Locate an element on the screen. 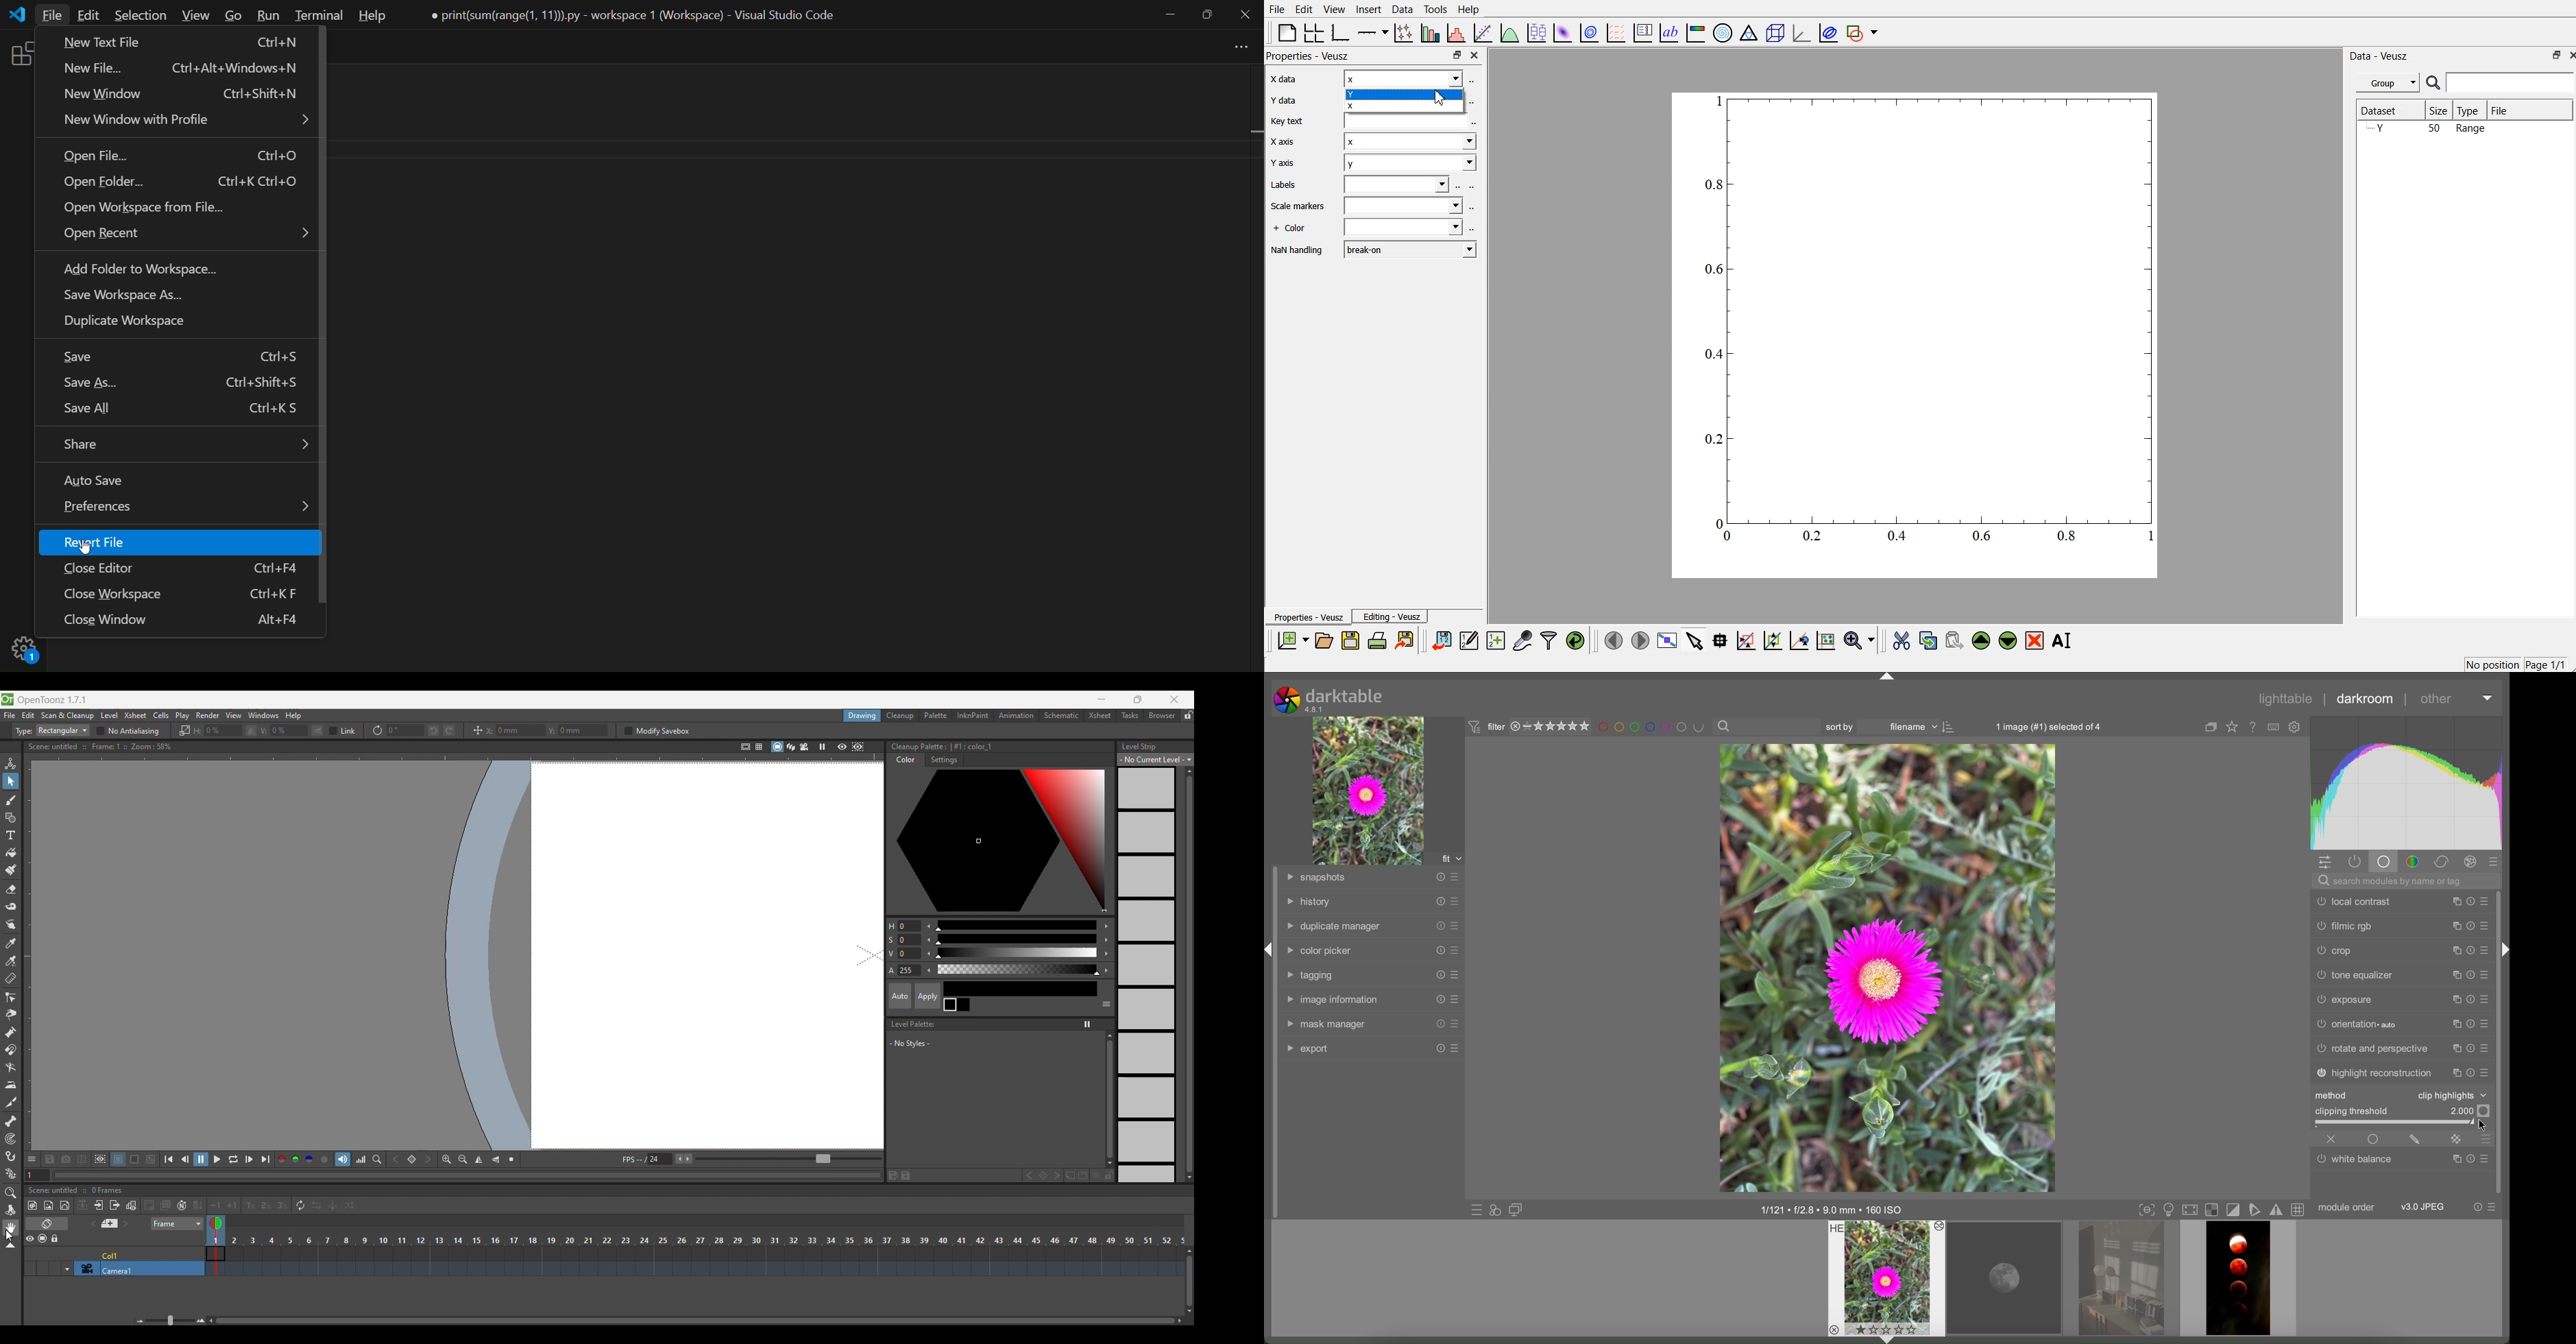  read the data points is located at coordinates (1723, 642).